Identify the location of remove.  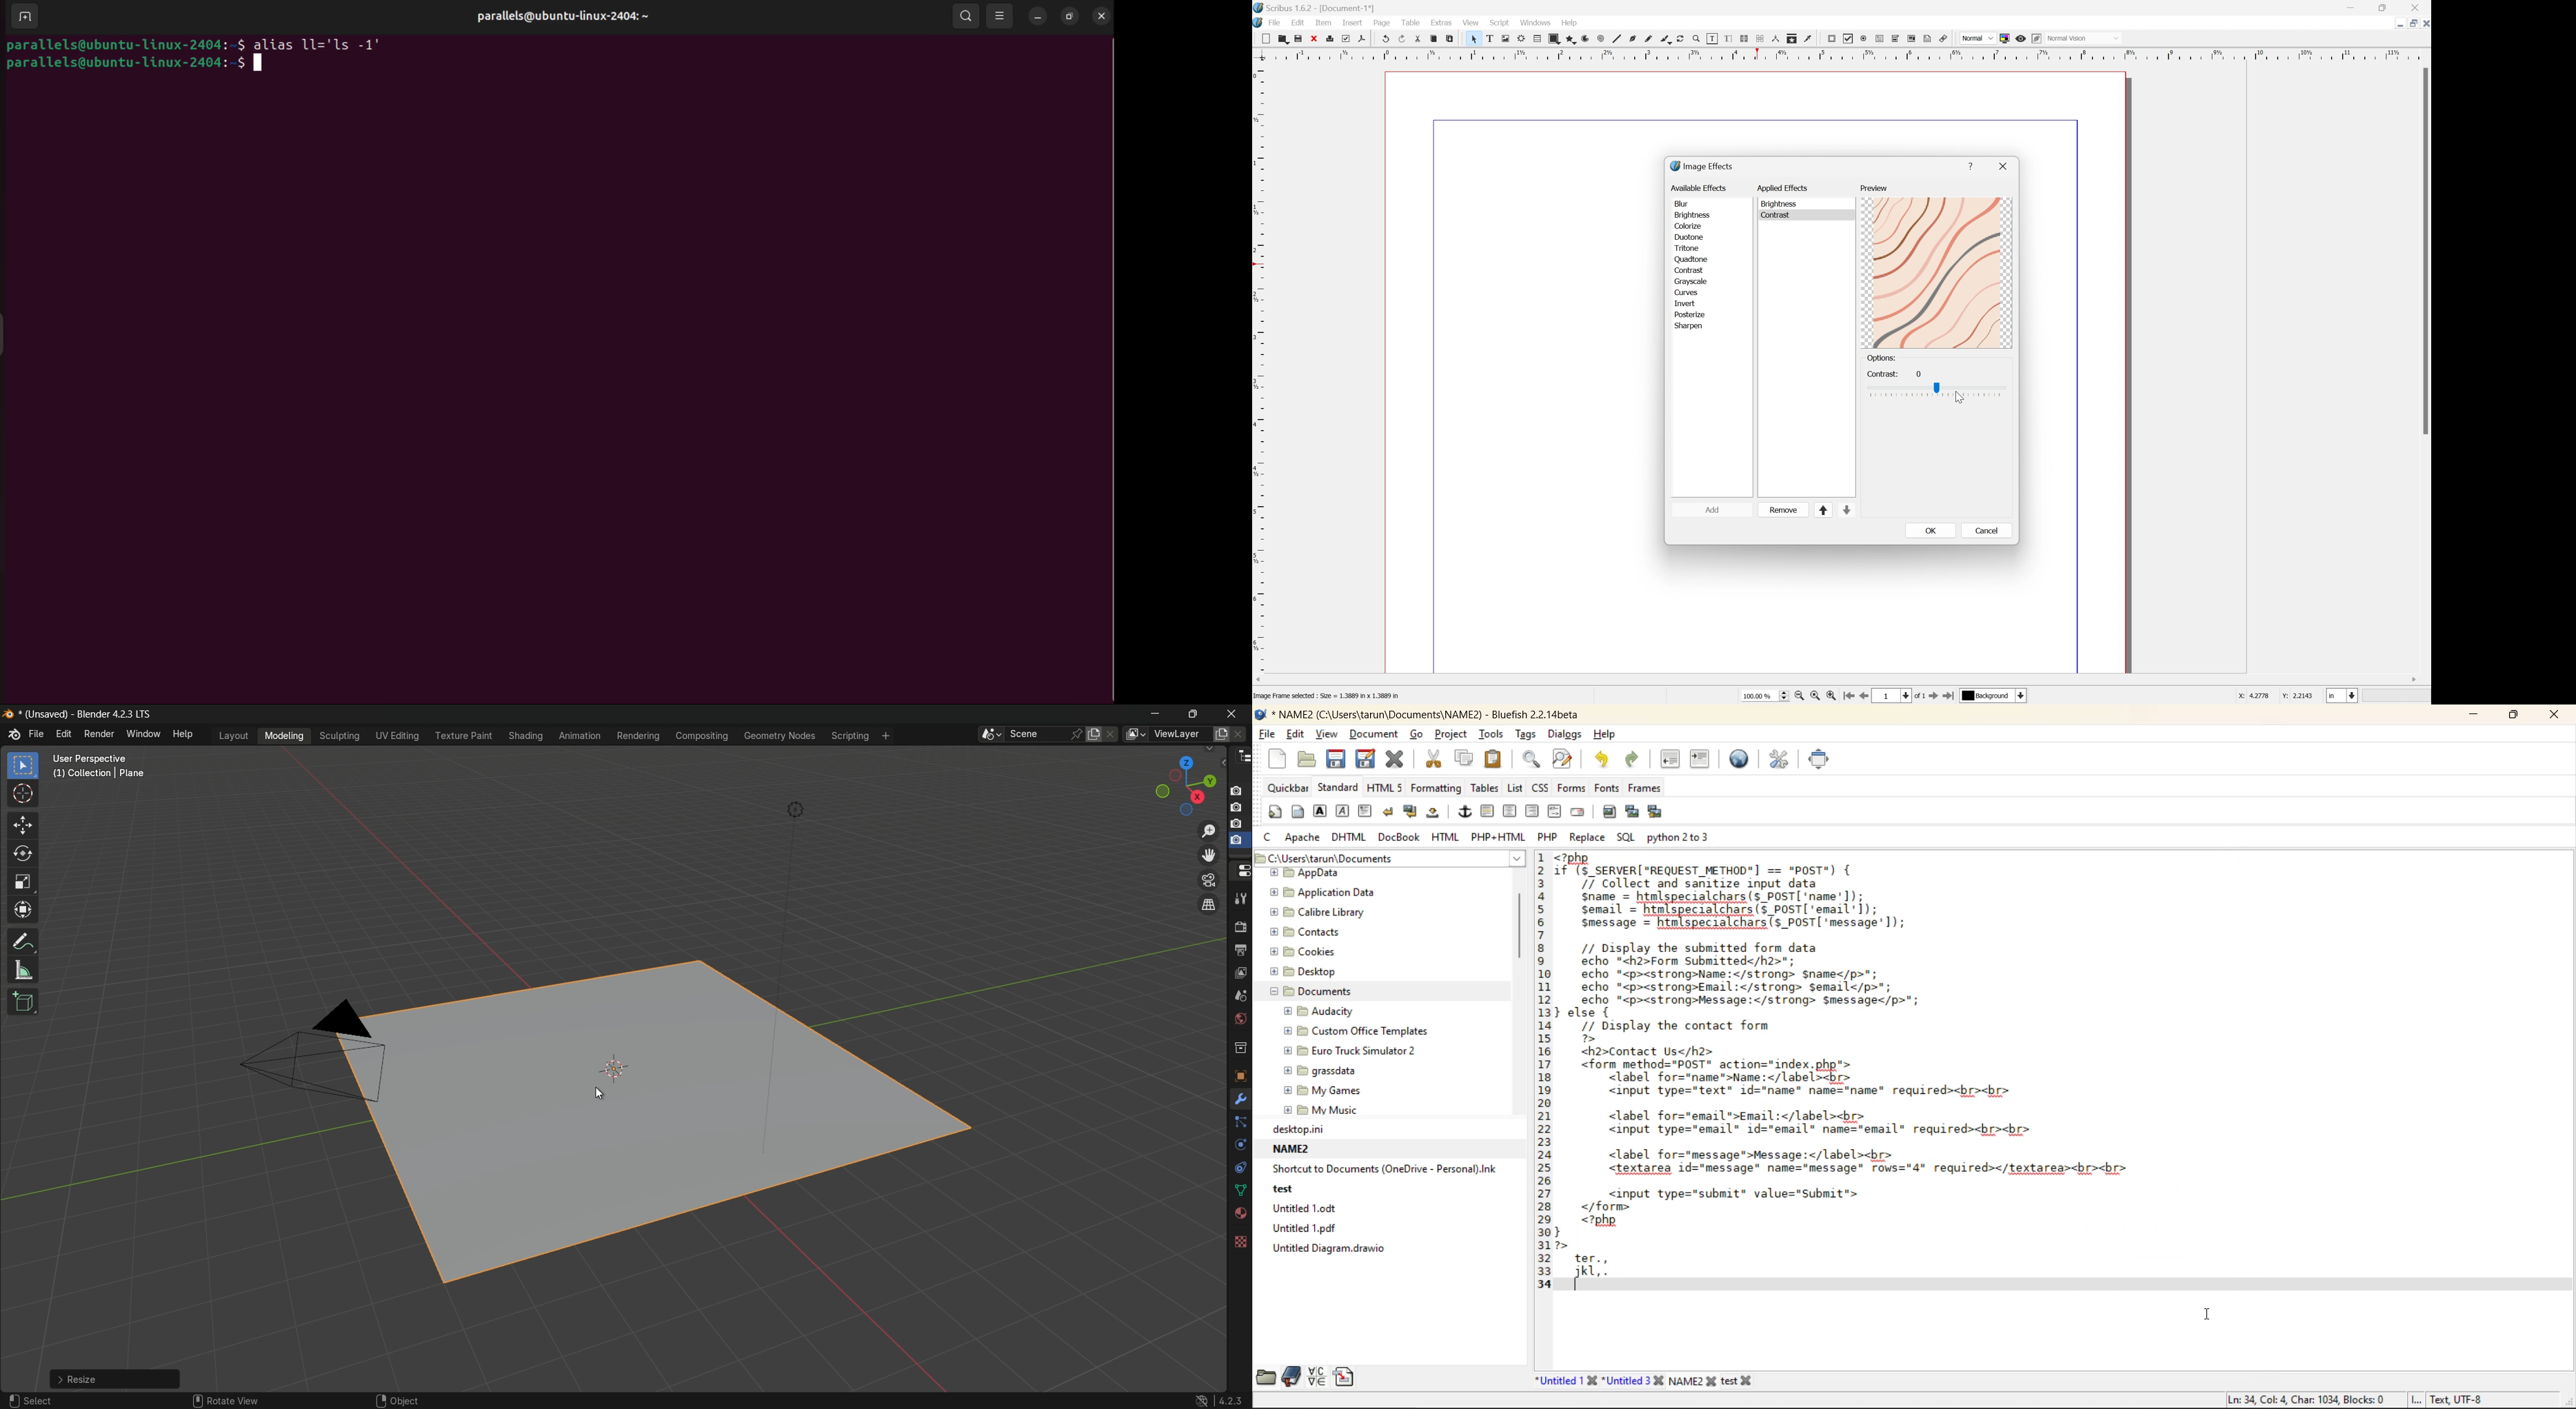
(1784, 509).